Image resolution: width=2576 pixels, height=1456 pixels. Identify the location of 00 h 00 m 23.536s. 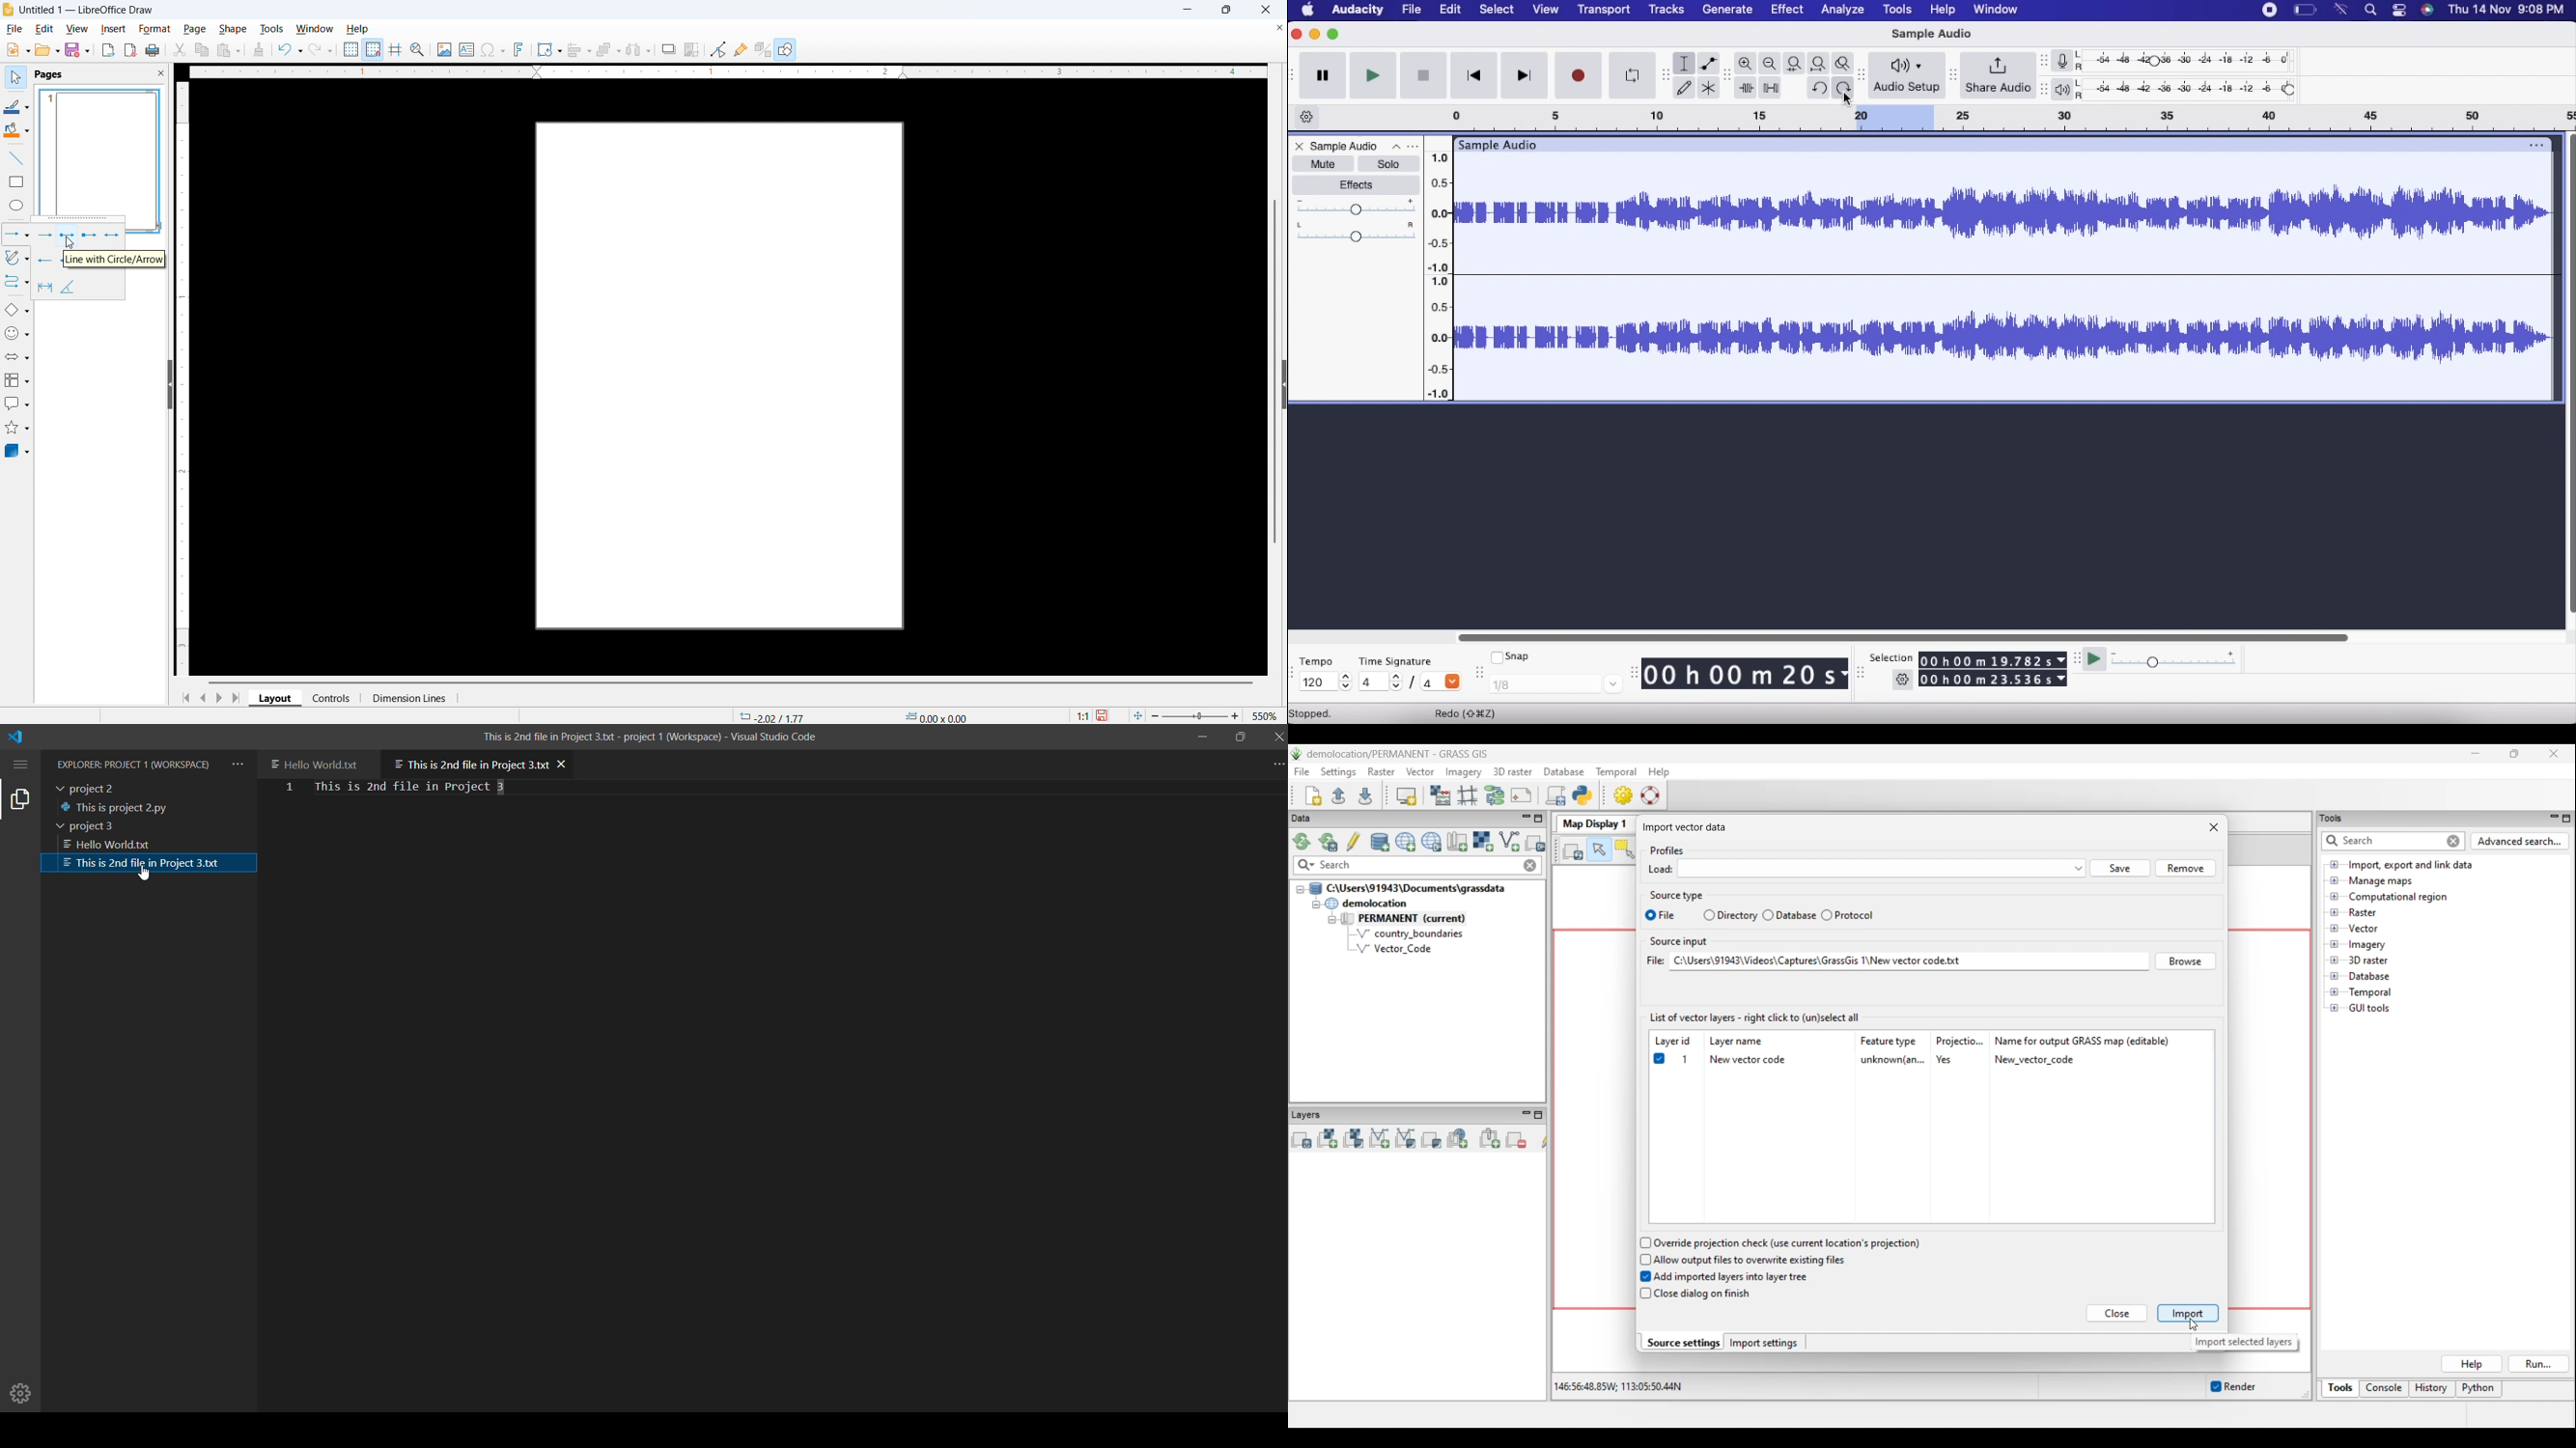
(1993, 679).